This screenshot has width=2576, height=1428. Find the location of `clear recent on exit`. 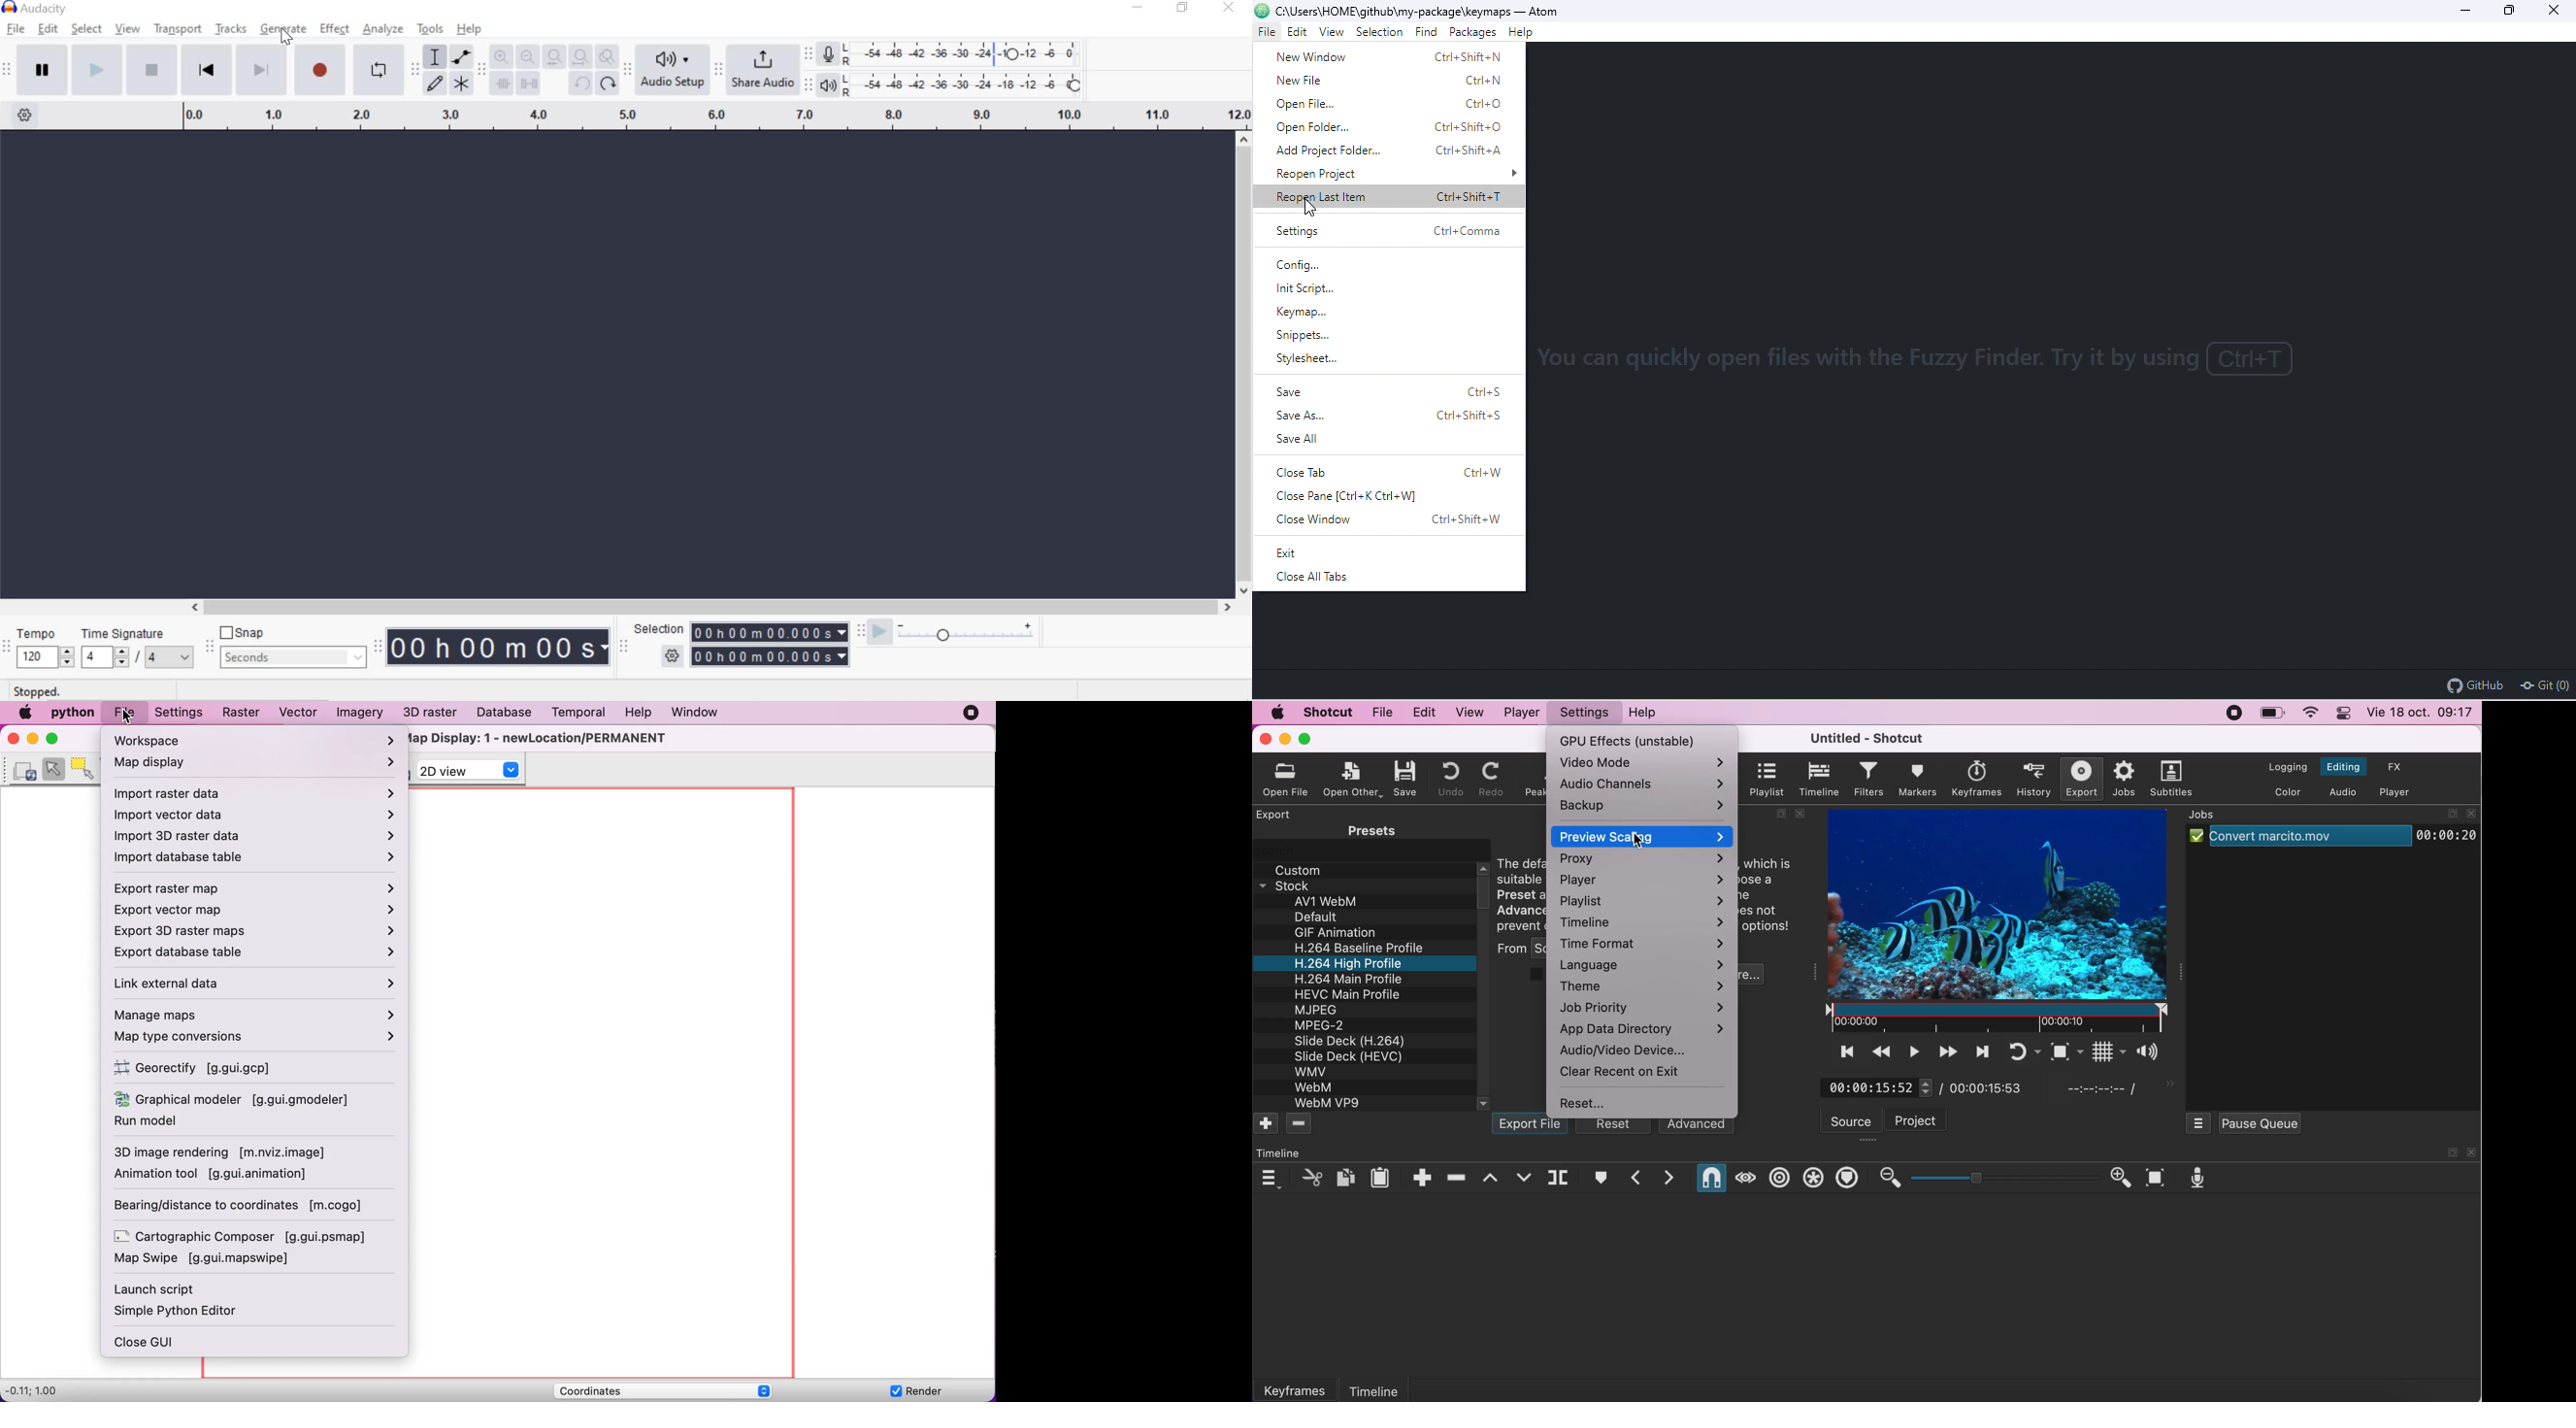

clear recent on exit is located at coordinates (1622, 1071).